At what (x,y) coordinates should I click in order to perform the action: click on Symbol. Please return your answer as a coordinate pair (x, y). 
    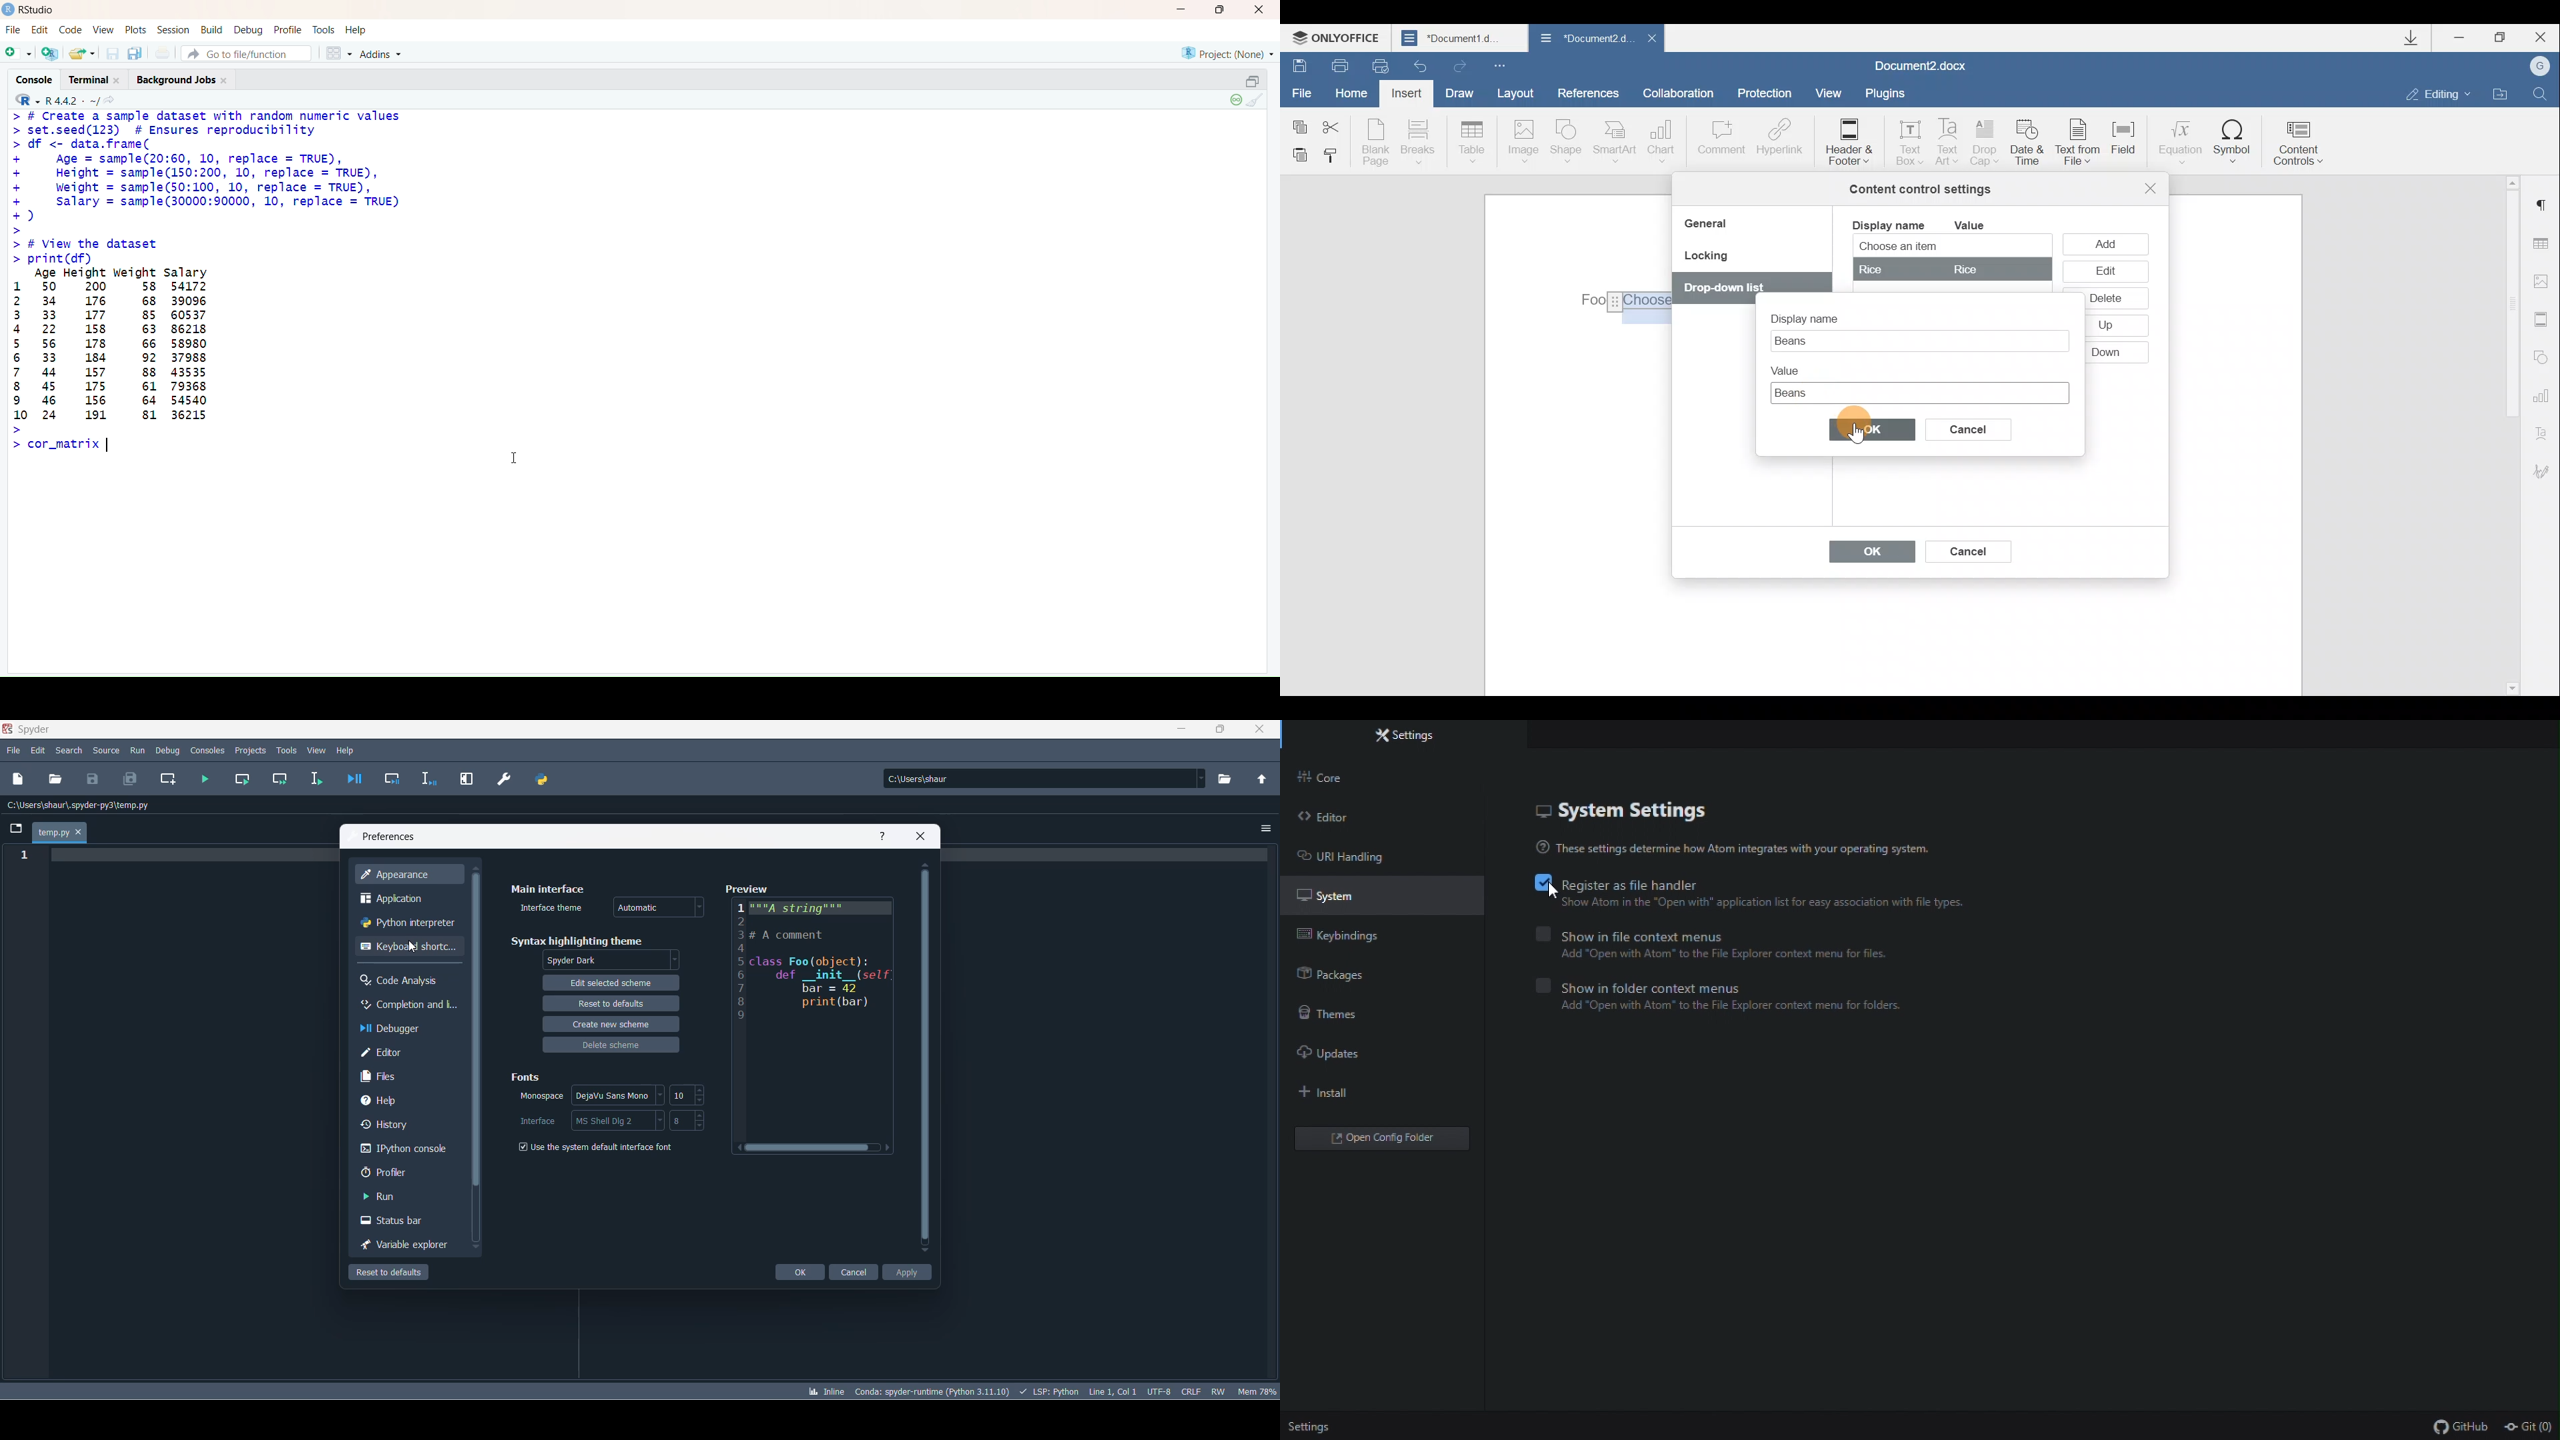
    Looking at the image, I should click on (2233, 141).